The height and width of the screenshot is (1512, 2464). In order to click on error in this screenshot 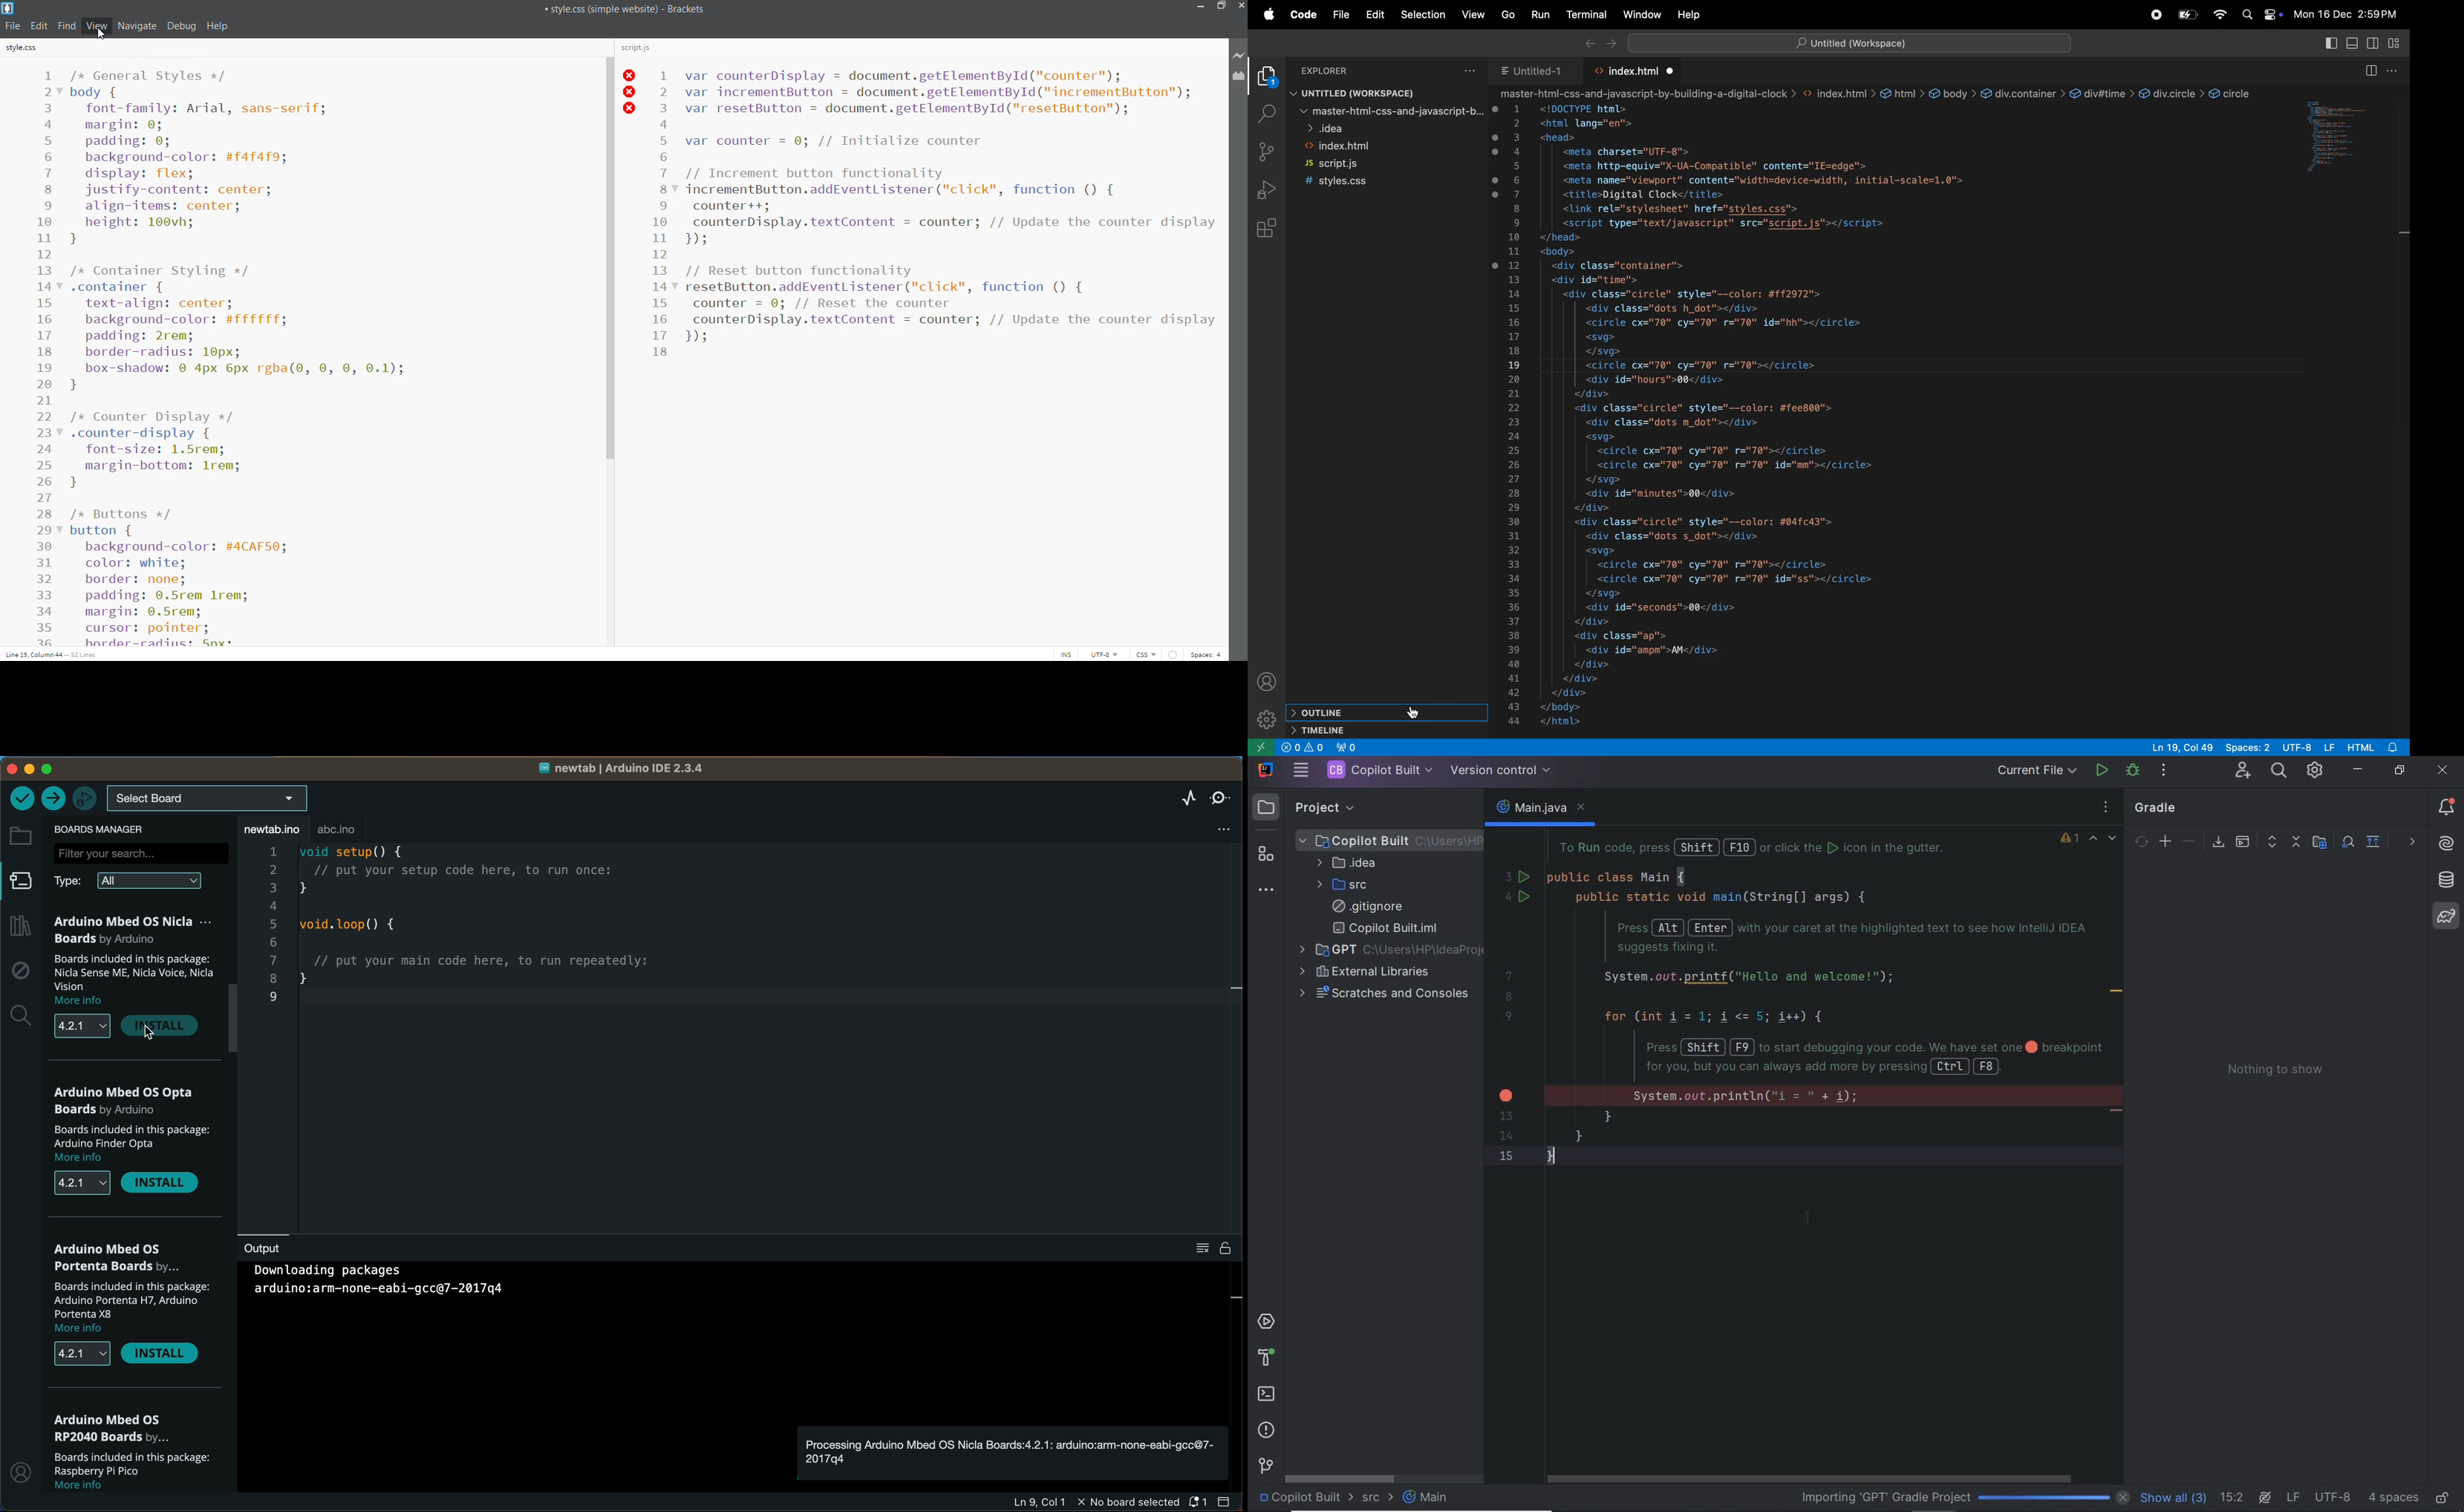, I will do `click(1172, 654)`.